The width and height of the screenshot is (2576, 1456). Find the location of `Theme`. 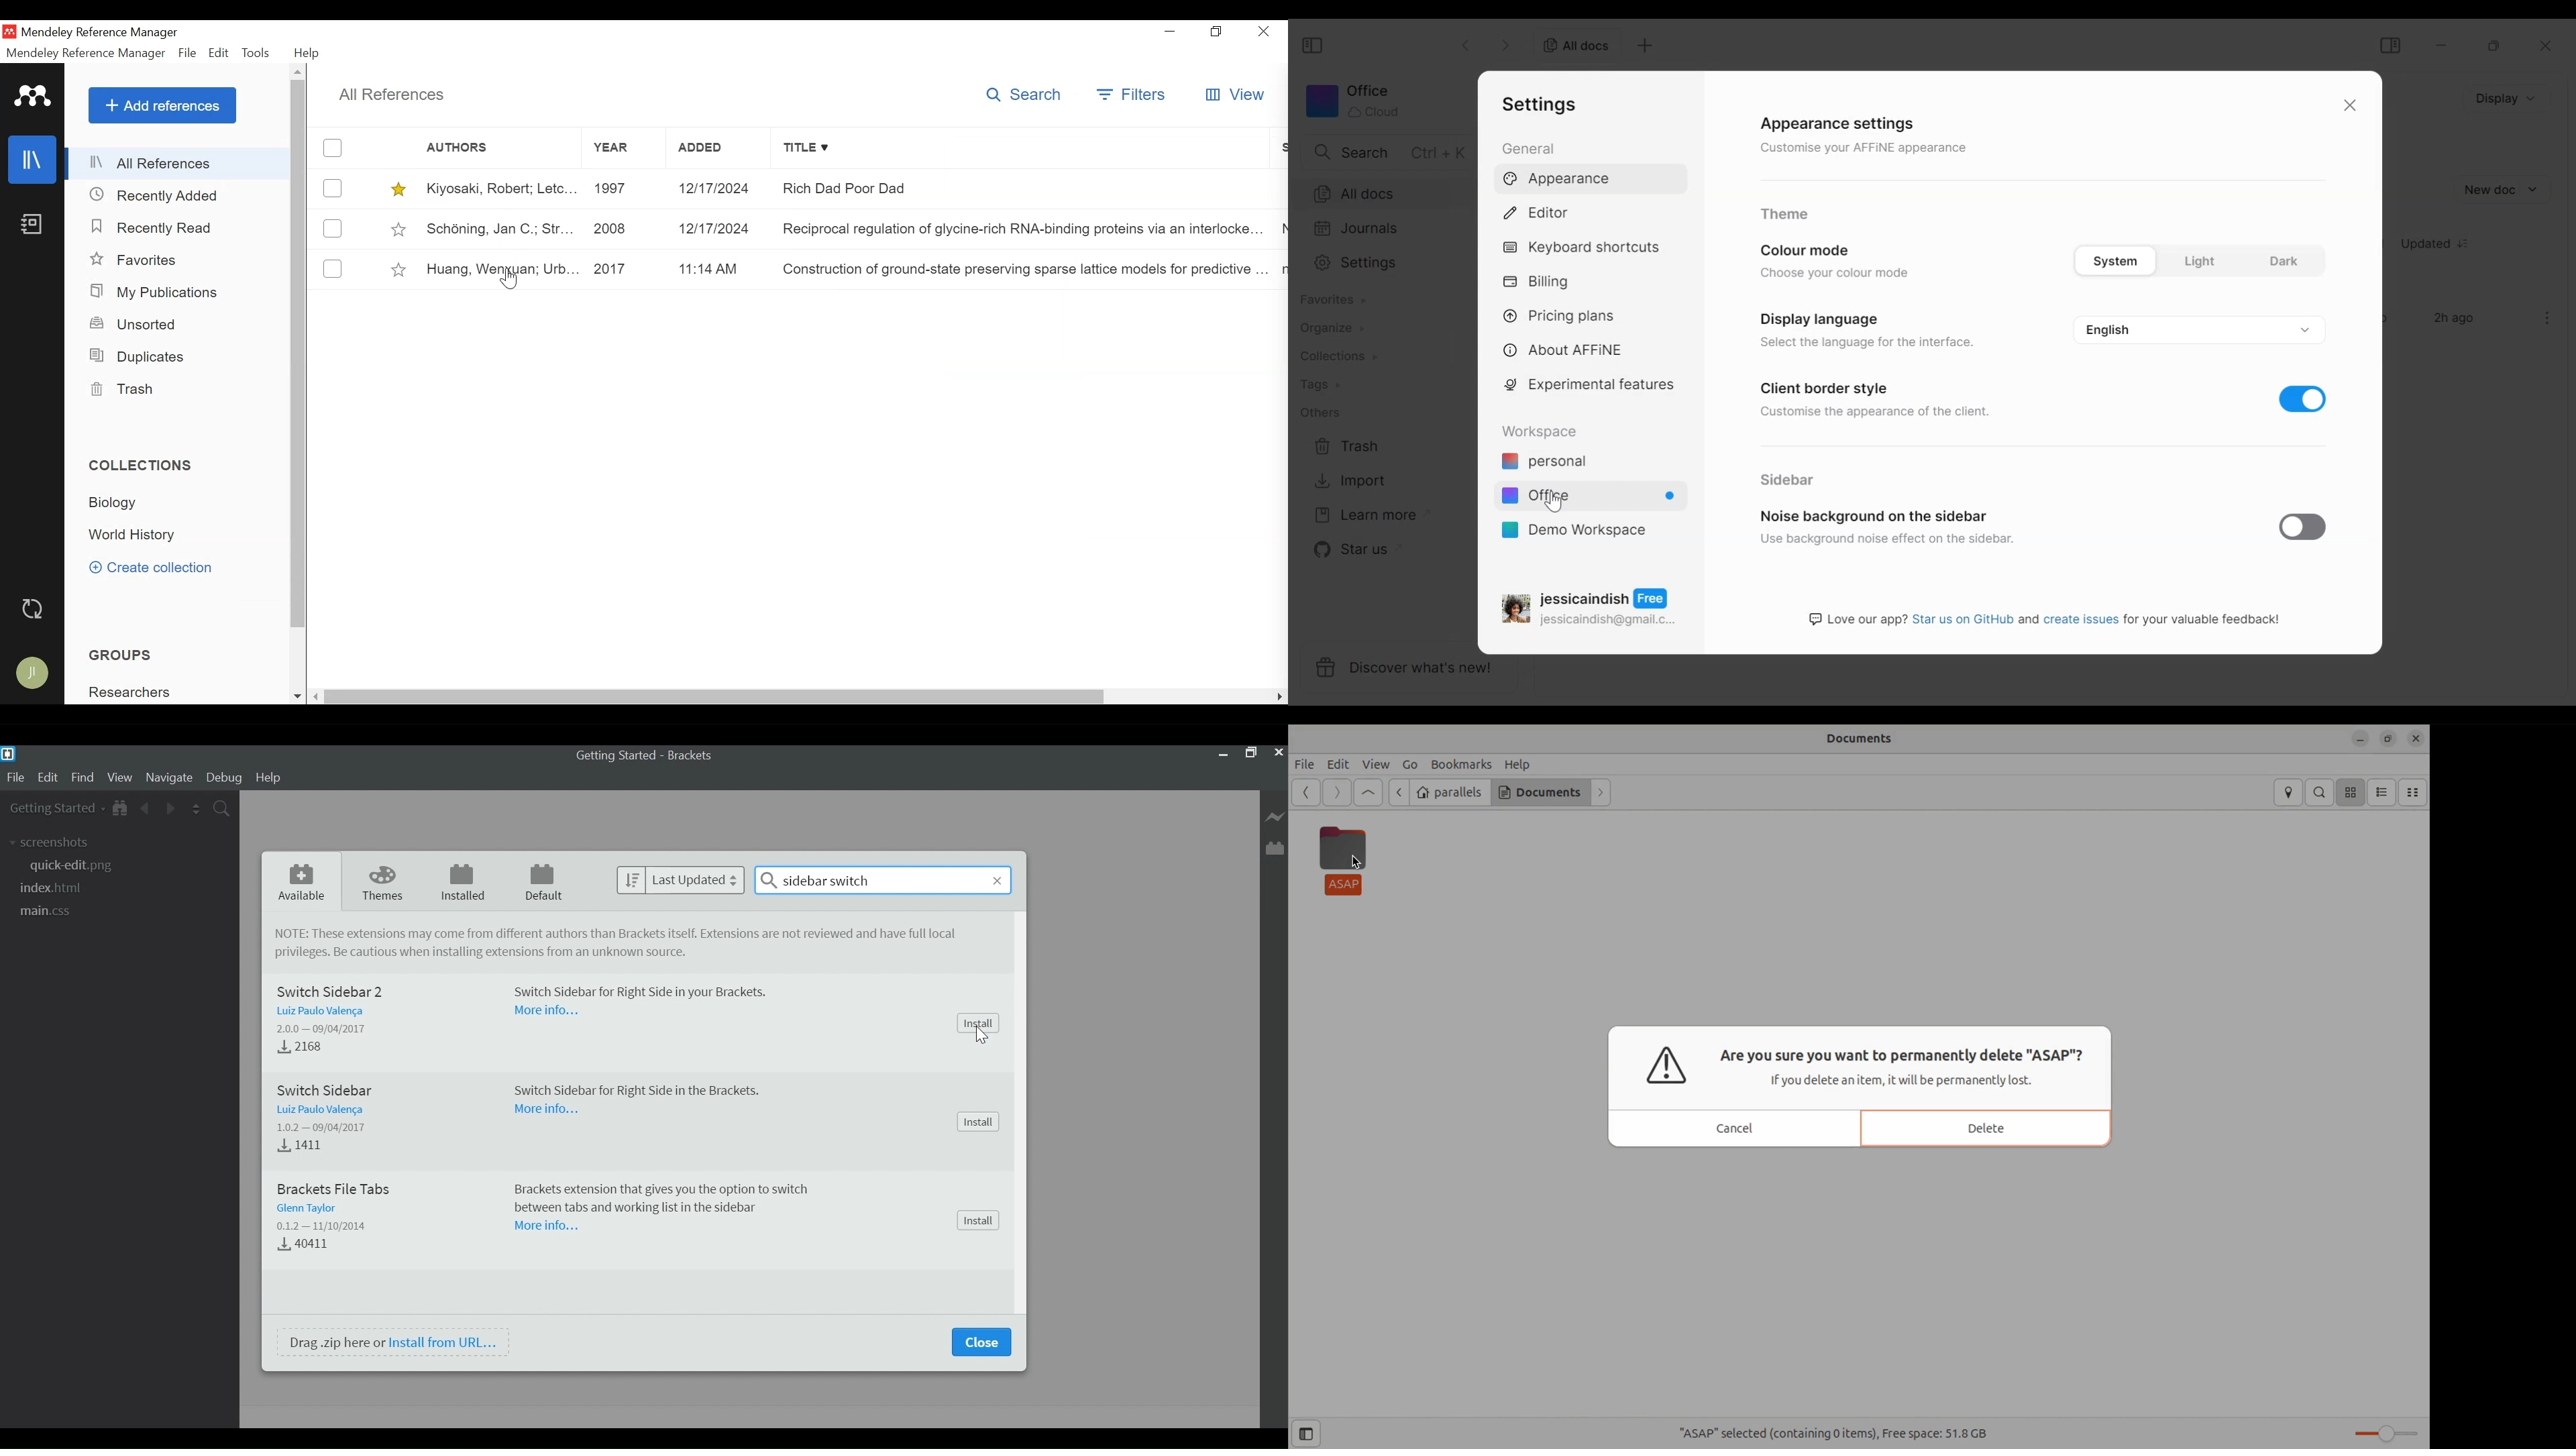

Theme is located at coordinates (386, 882).